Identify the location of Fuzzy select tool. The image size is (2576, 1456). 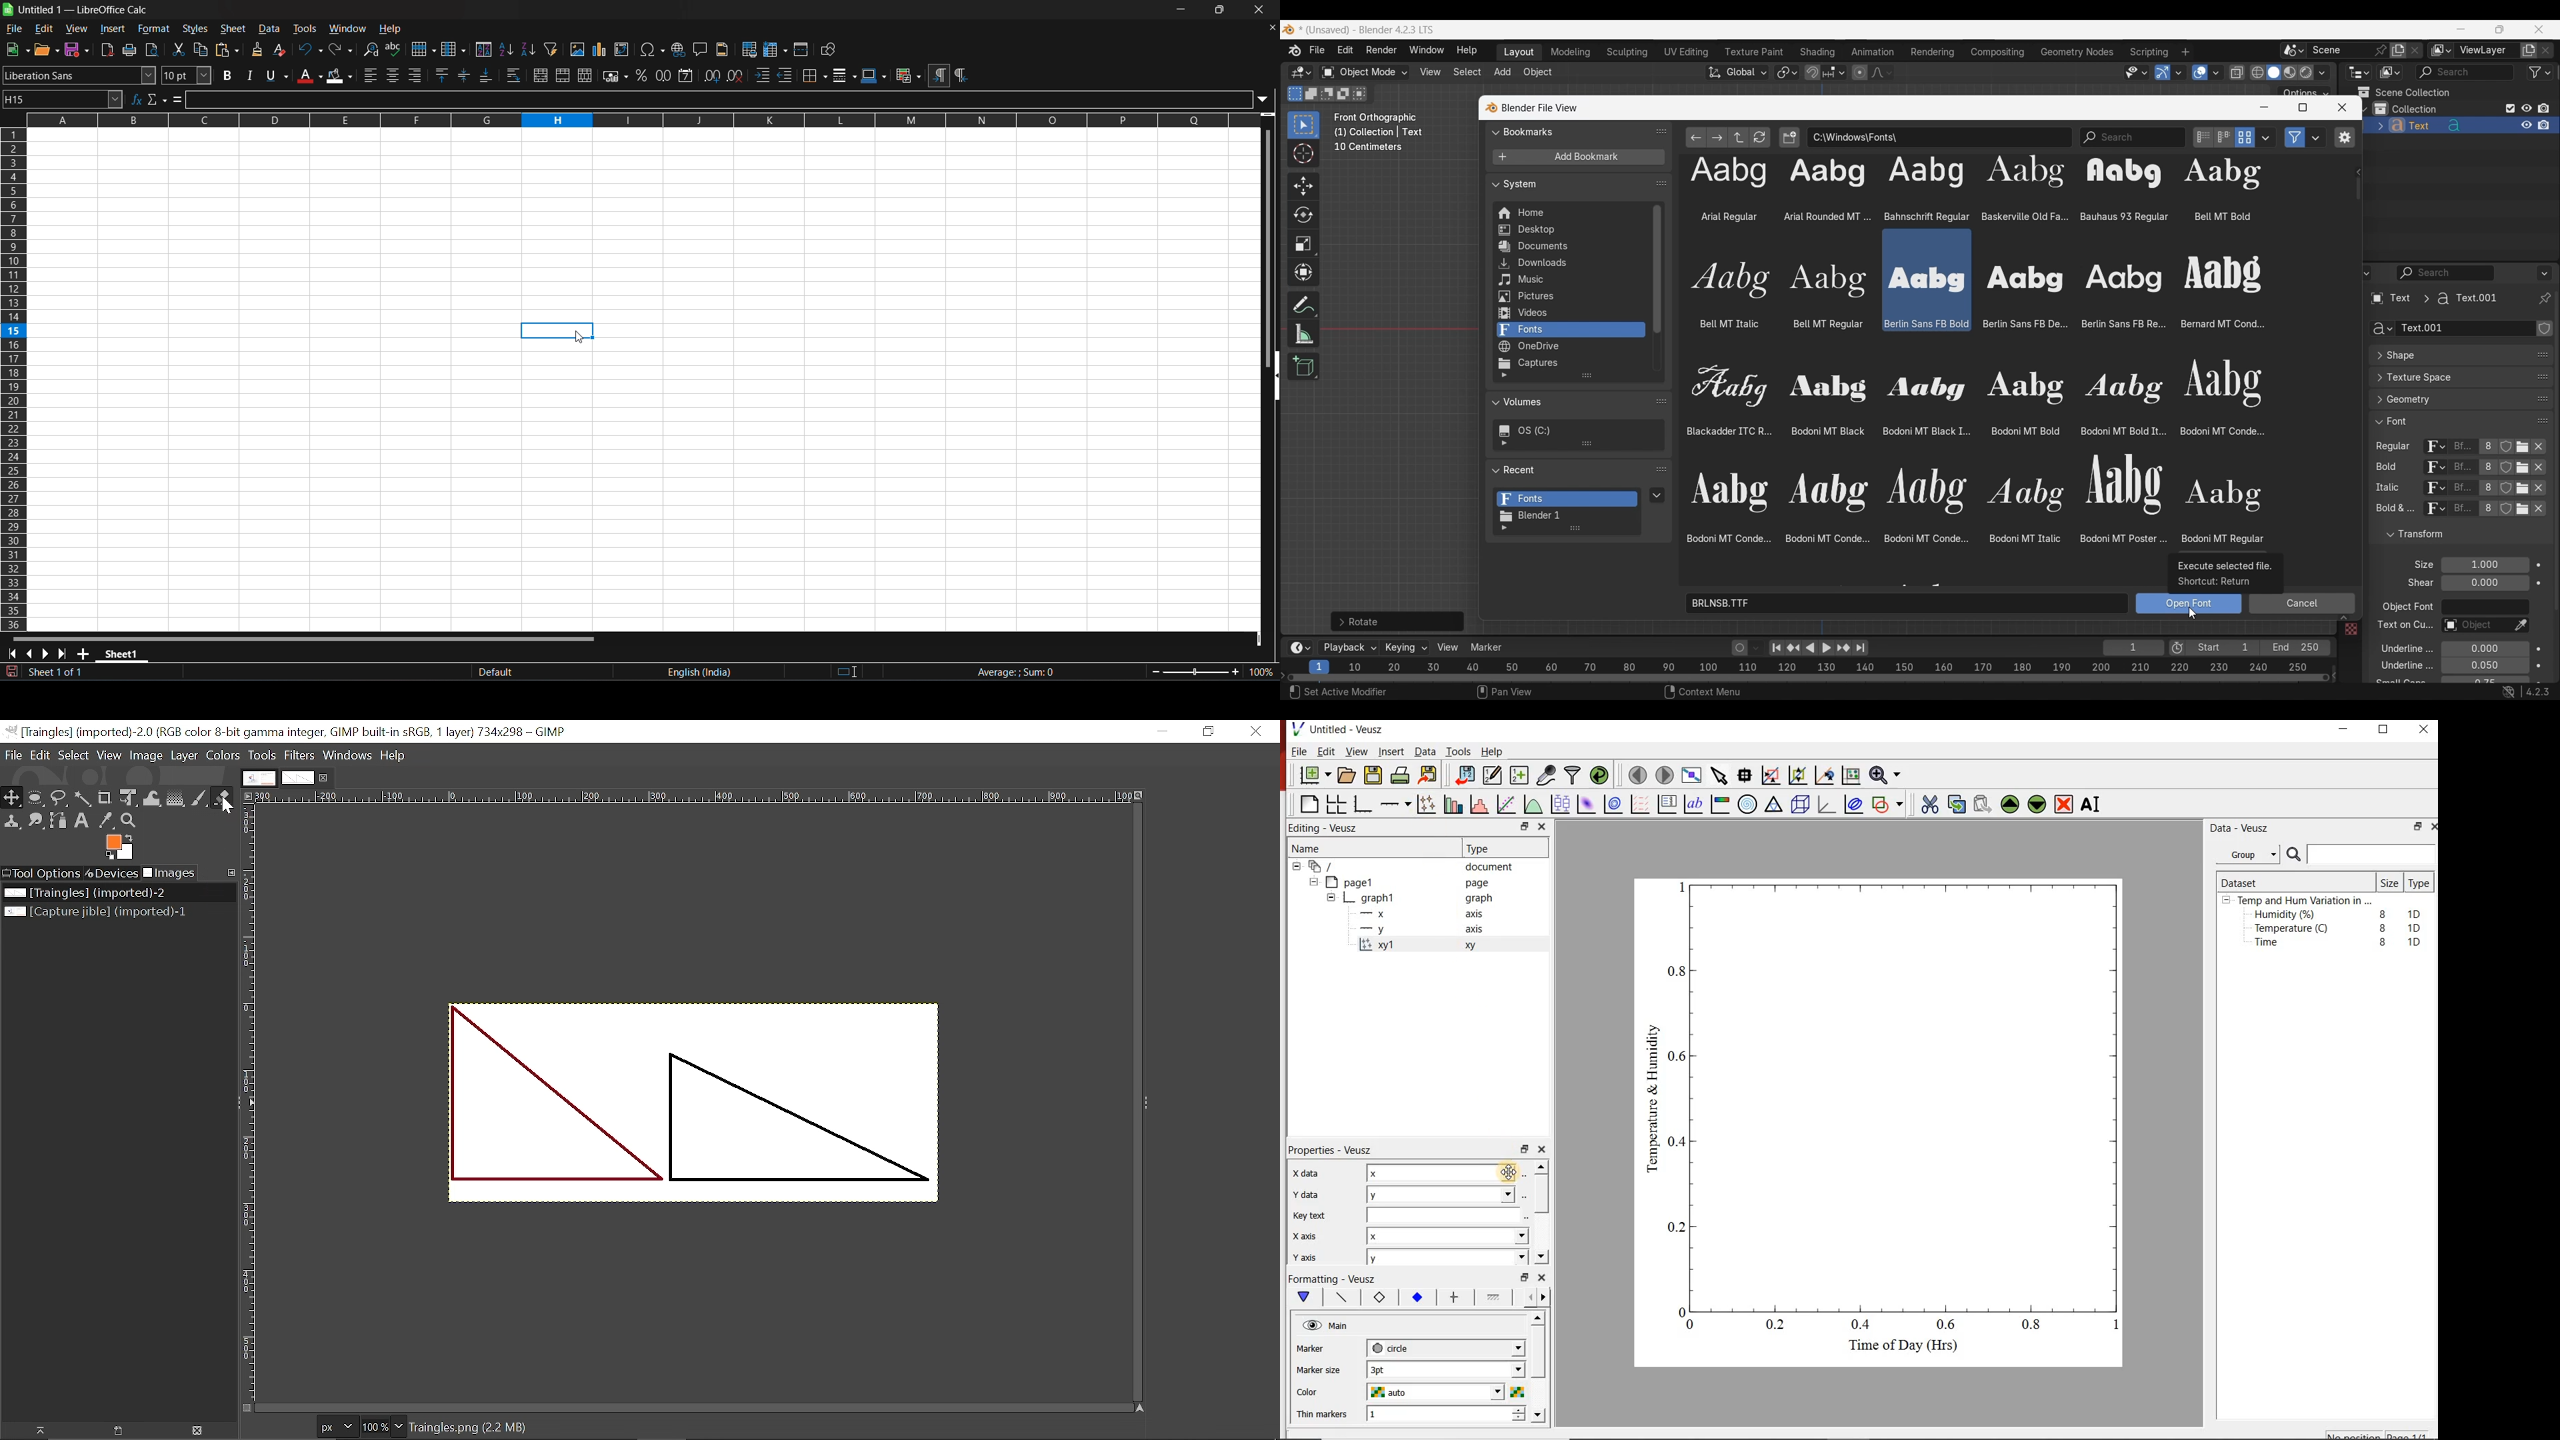
(82, 800).